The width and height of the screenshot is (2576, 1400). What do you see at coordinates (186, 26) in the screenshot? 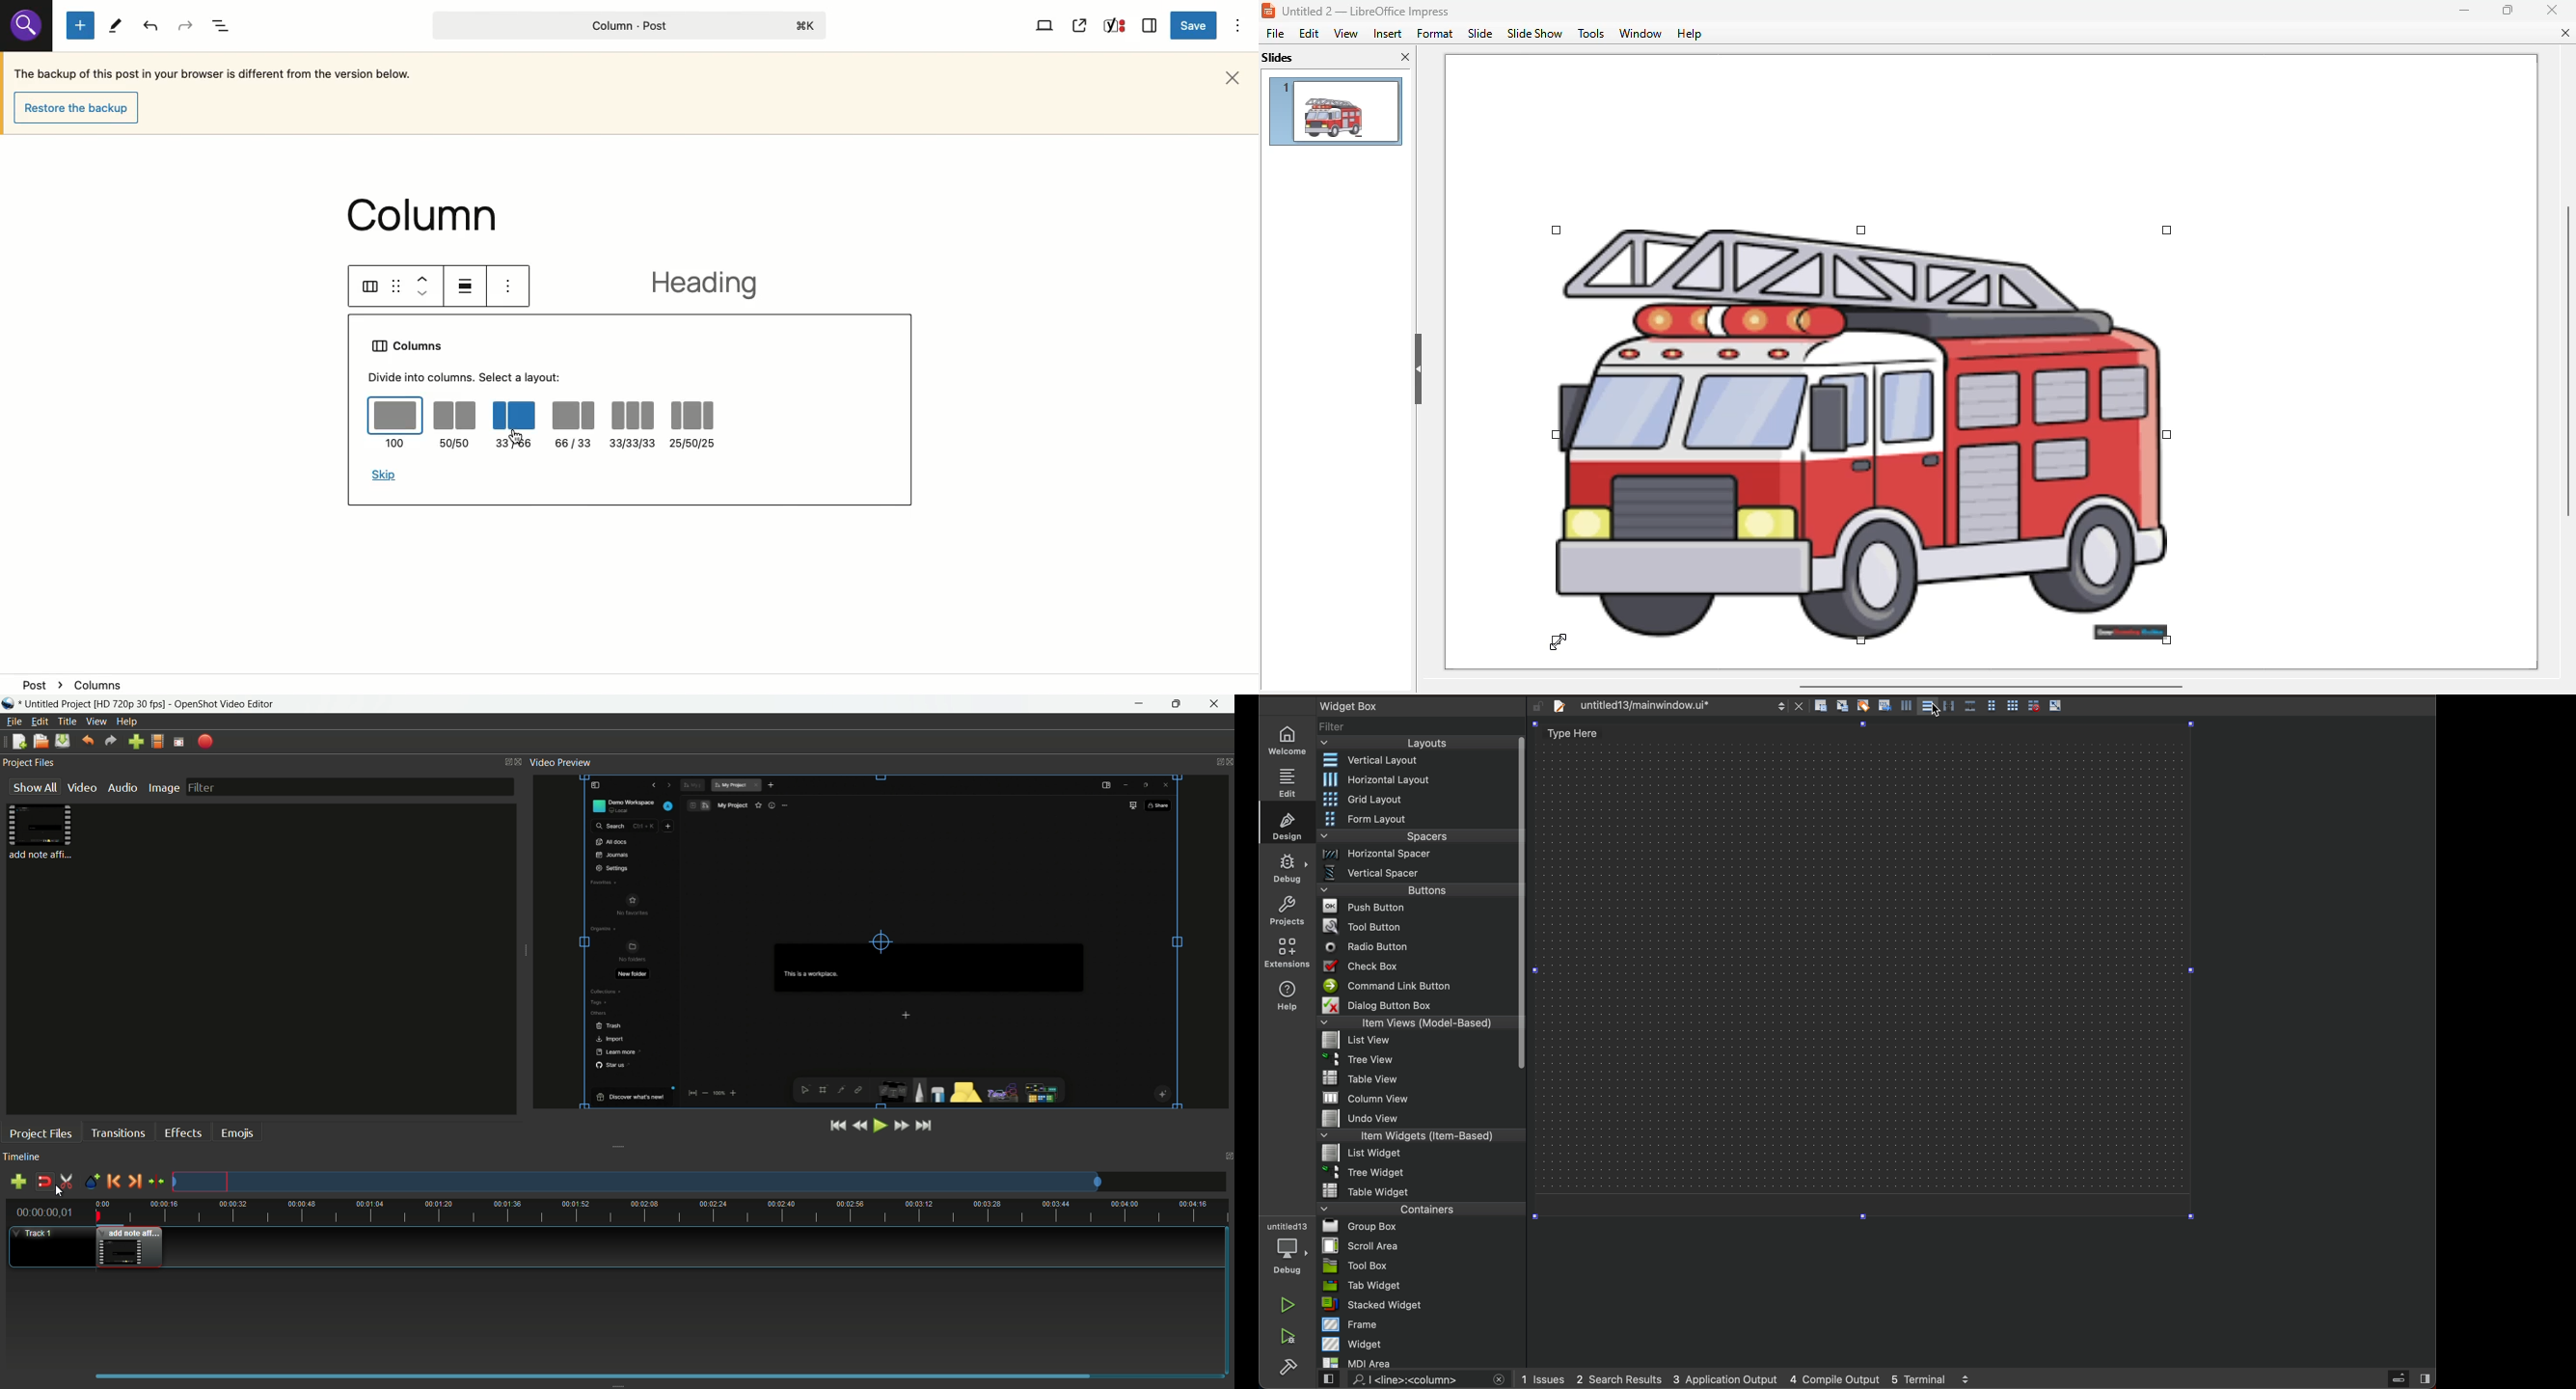
I see `Redo` at bounding box center [186, 26].